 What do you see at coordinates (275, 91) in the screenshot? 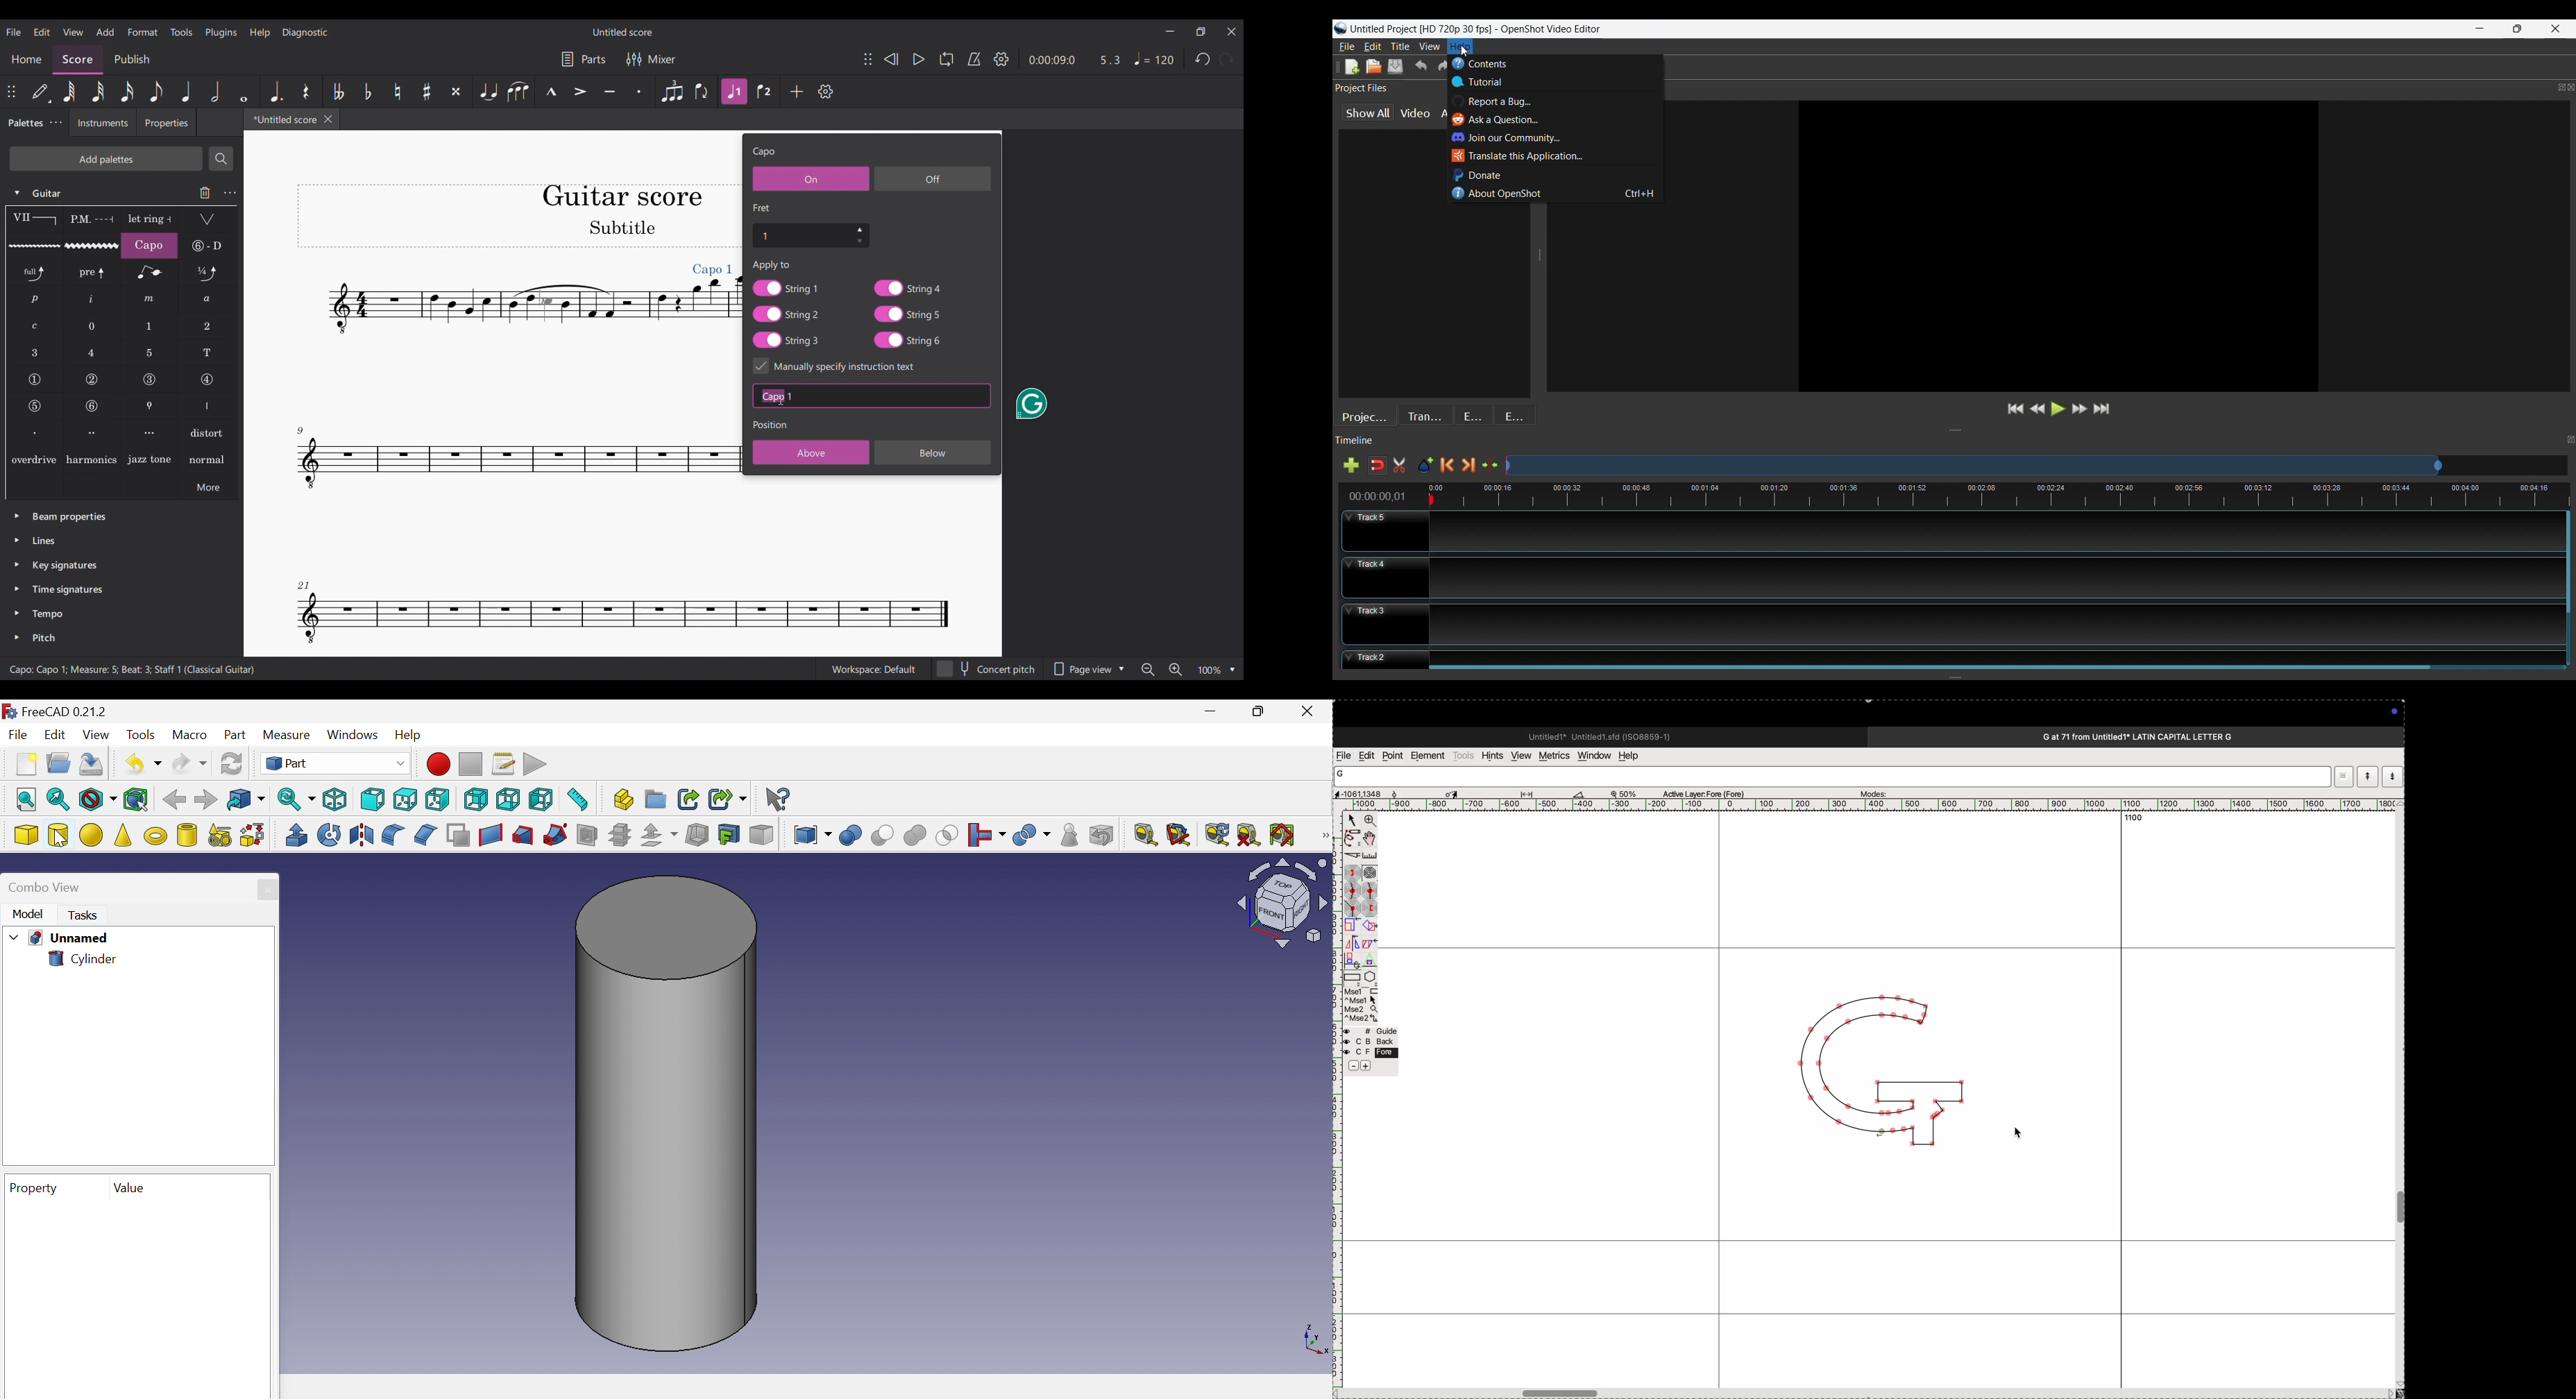
I see `Augmentation dot` at bounding box center [275, 91].